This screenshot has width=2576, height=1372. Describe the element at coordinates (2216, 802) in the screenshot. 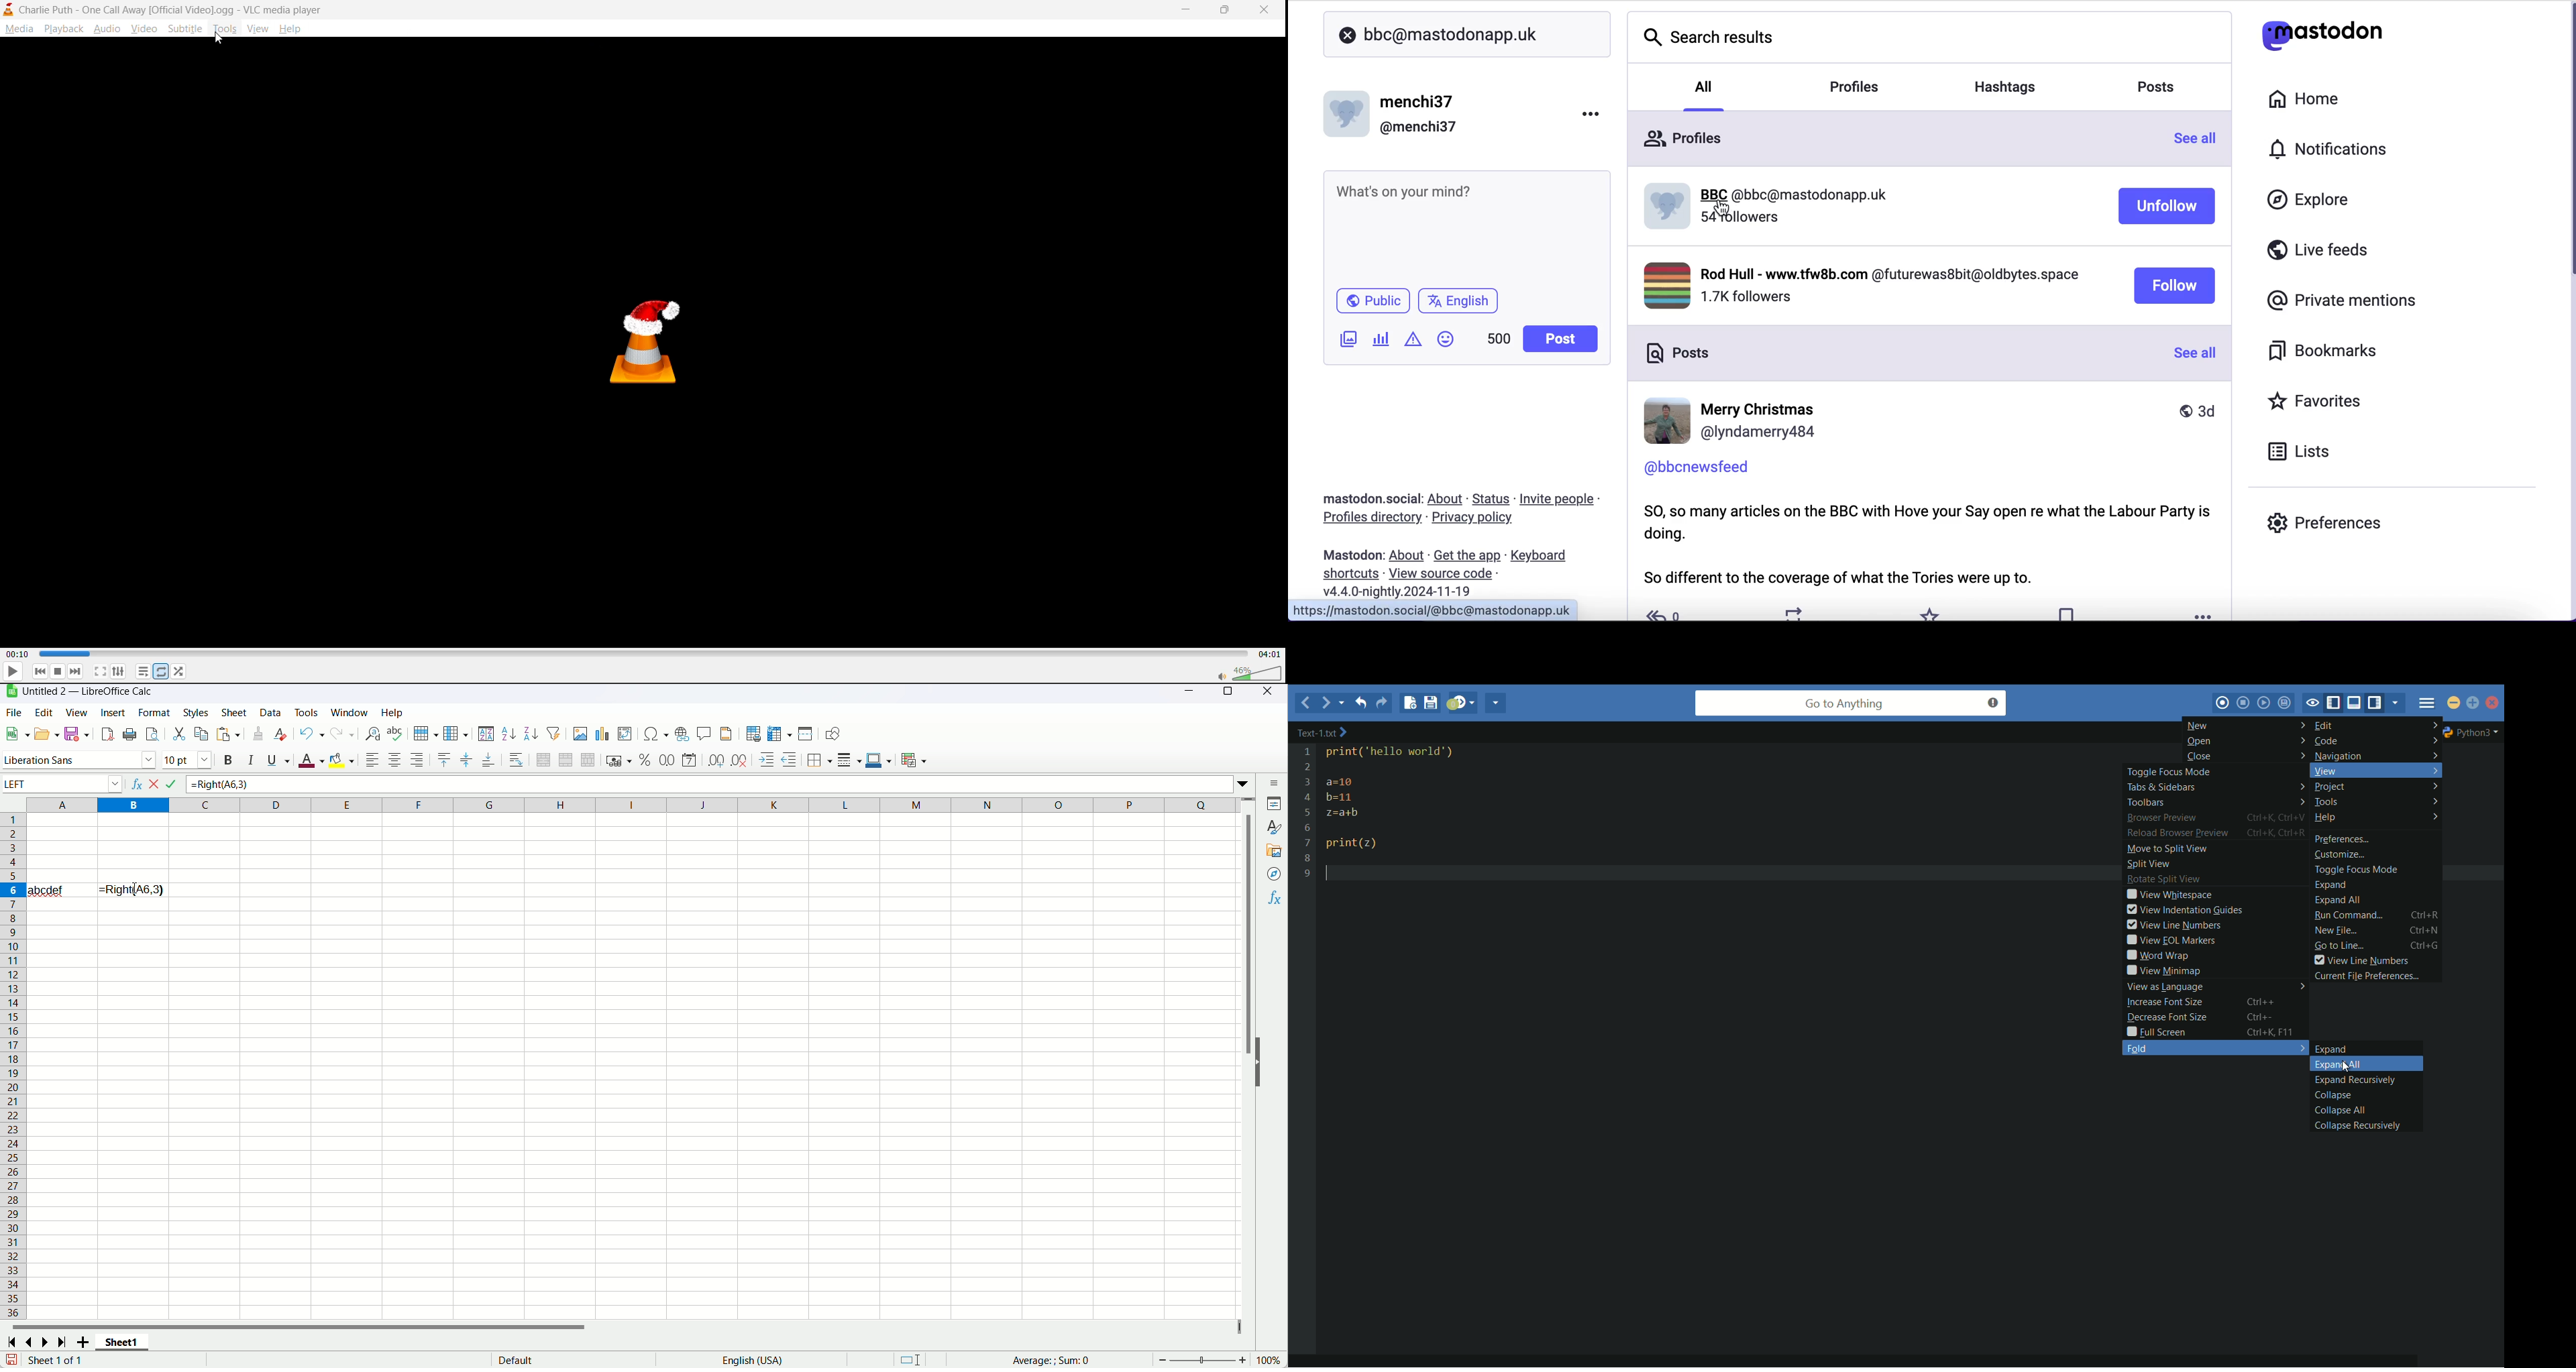

I see `toolbars` at that location.